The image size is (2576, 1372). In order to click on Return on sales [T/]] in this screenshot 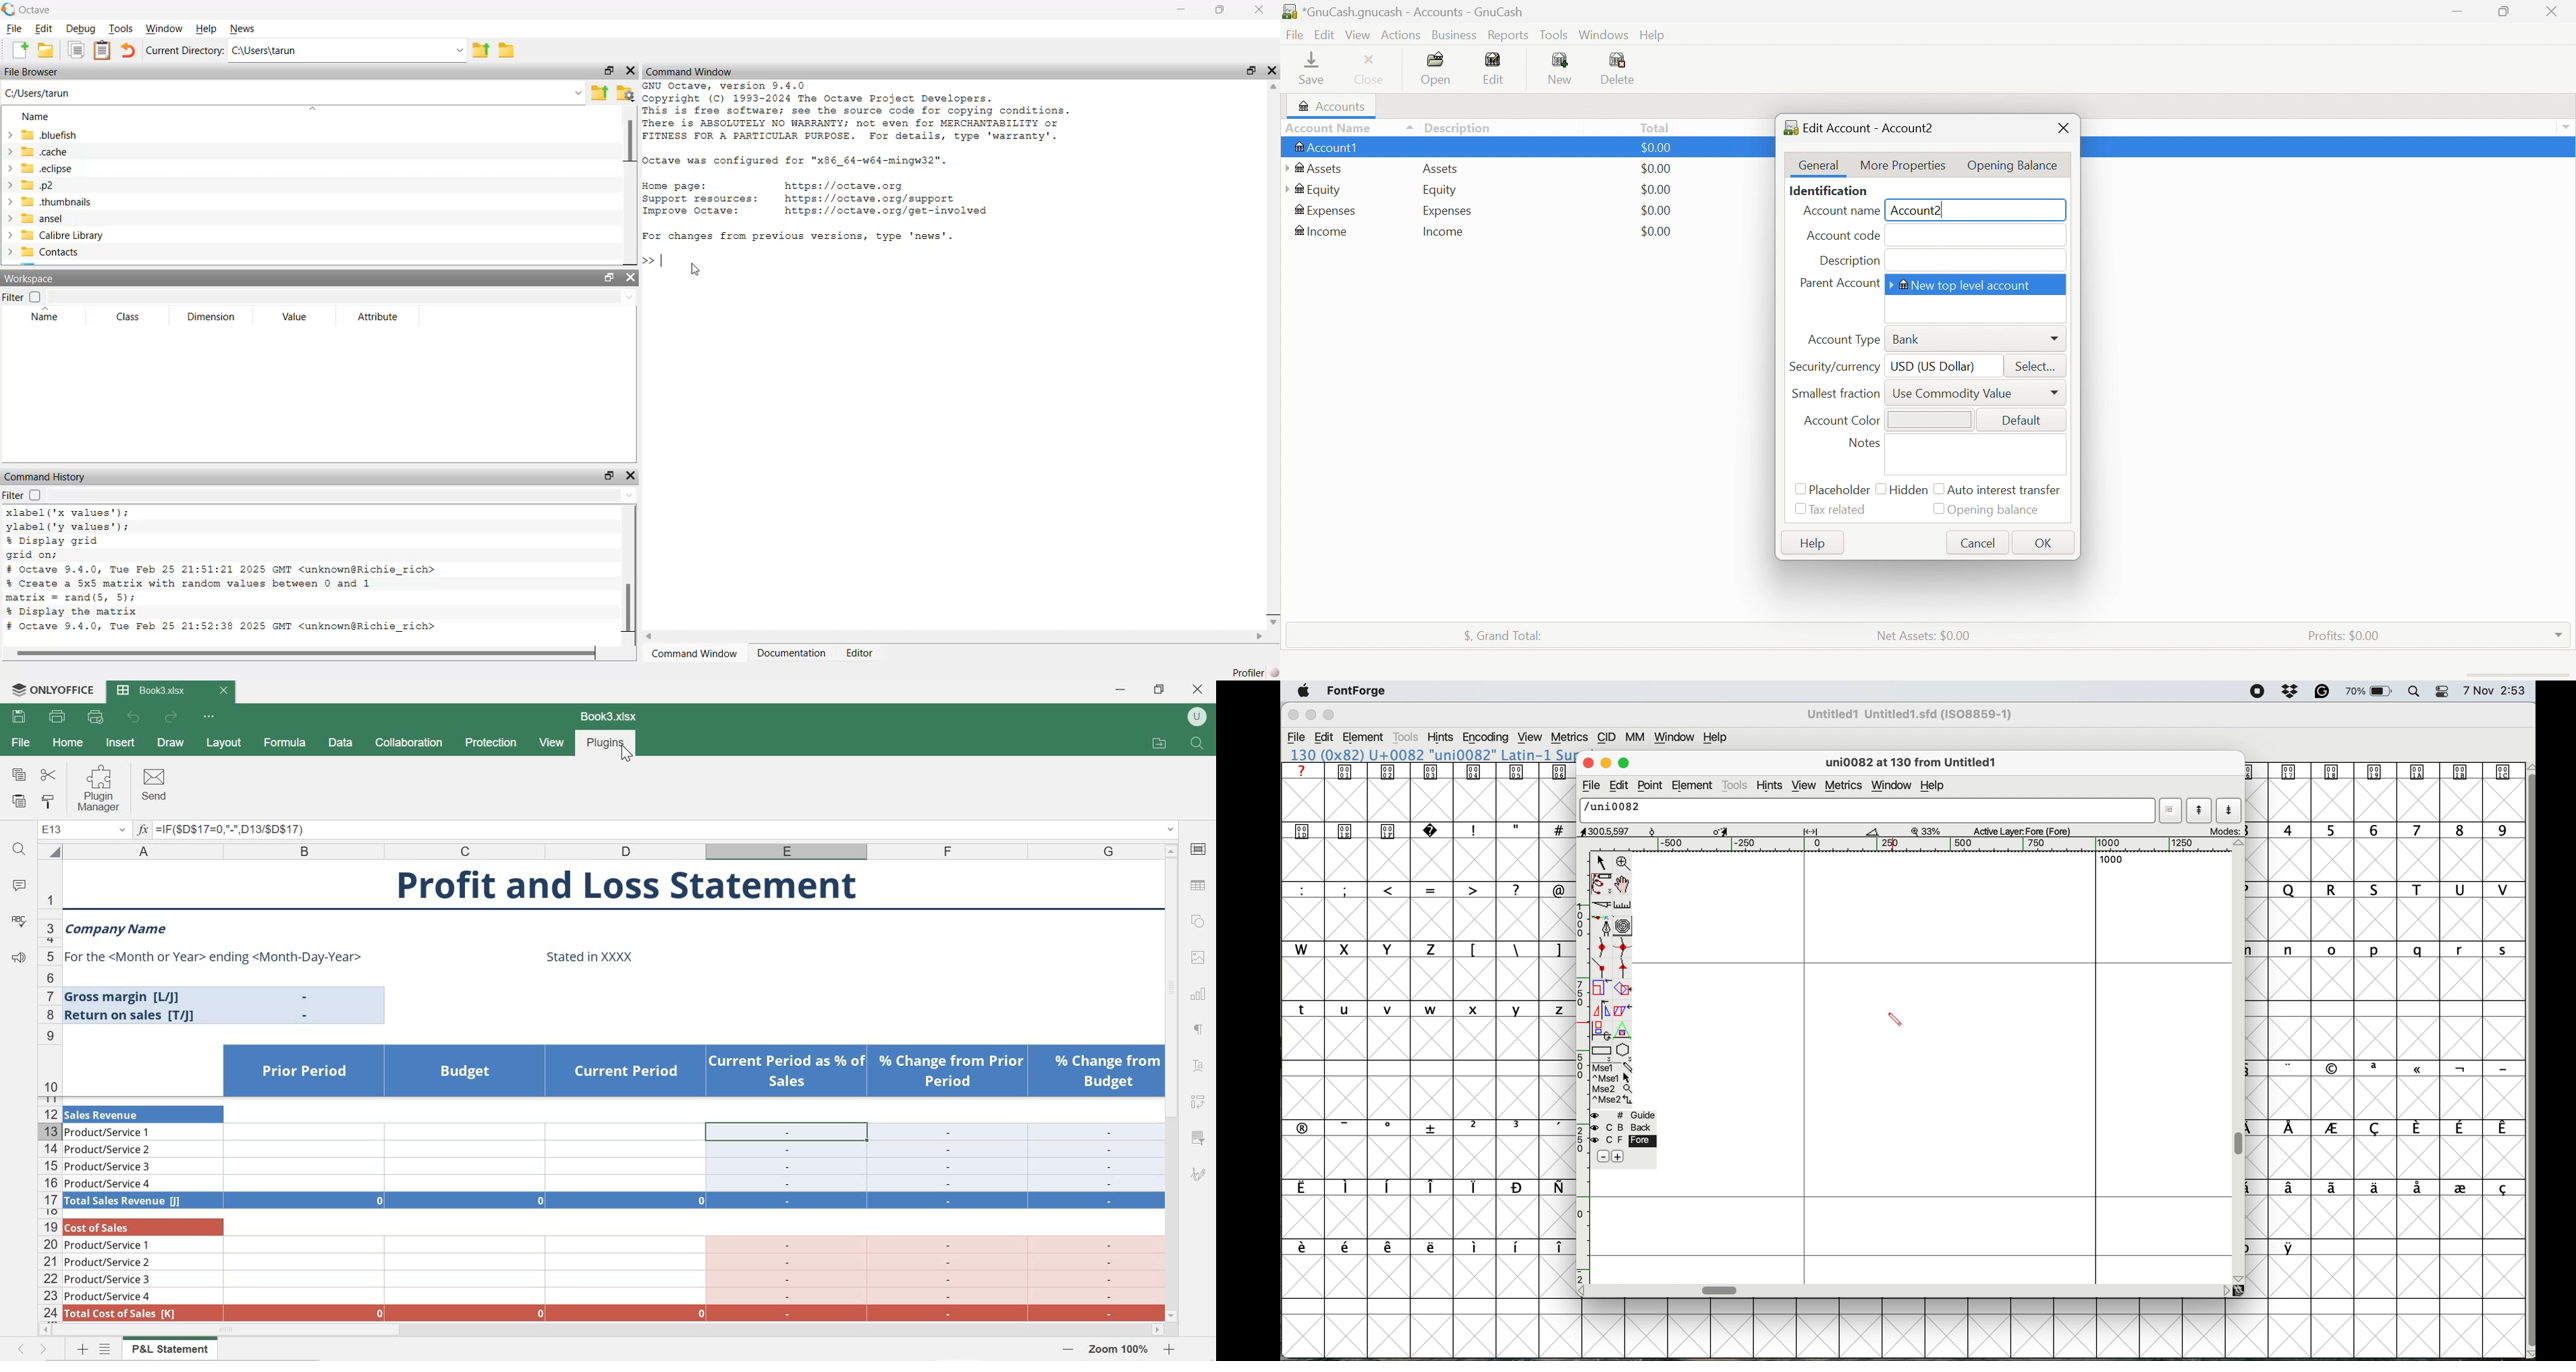, I will do `click(133, 1016)`.